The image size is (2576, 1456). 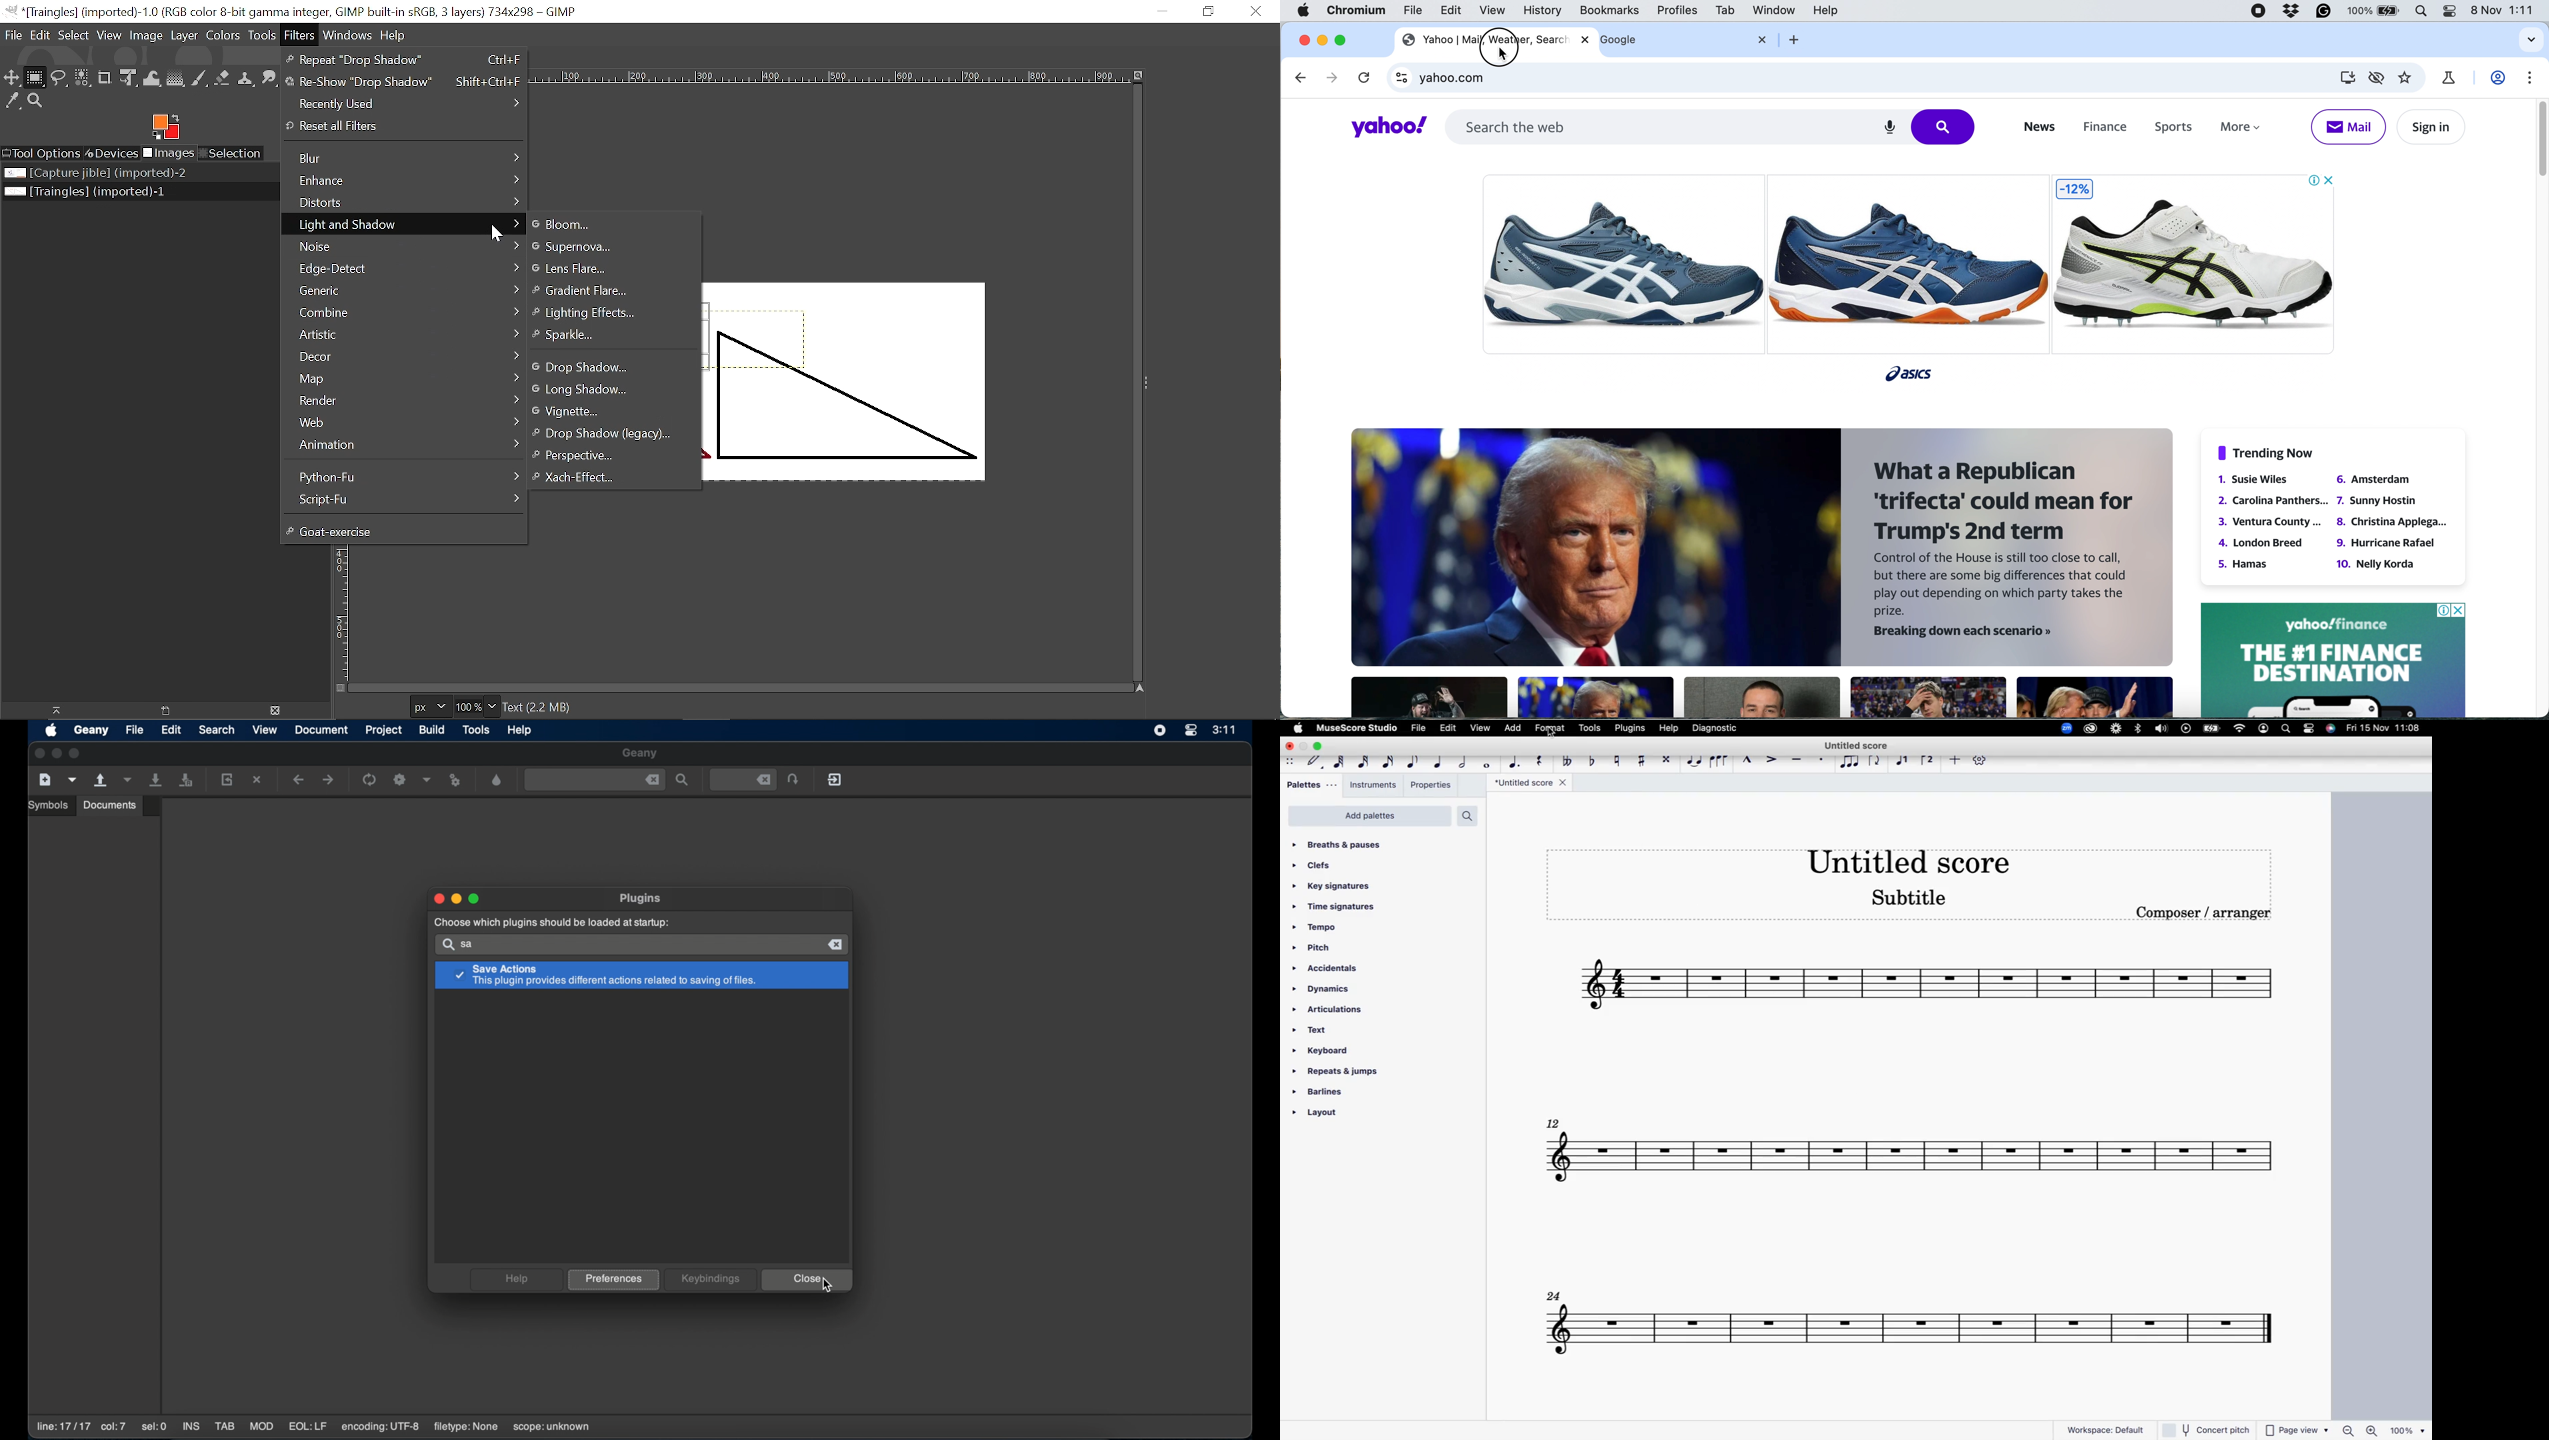 I want to click on close, so click(x=1290, y=747).